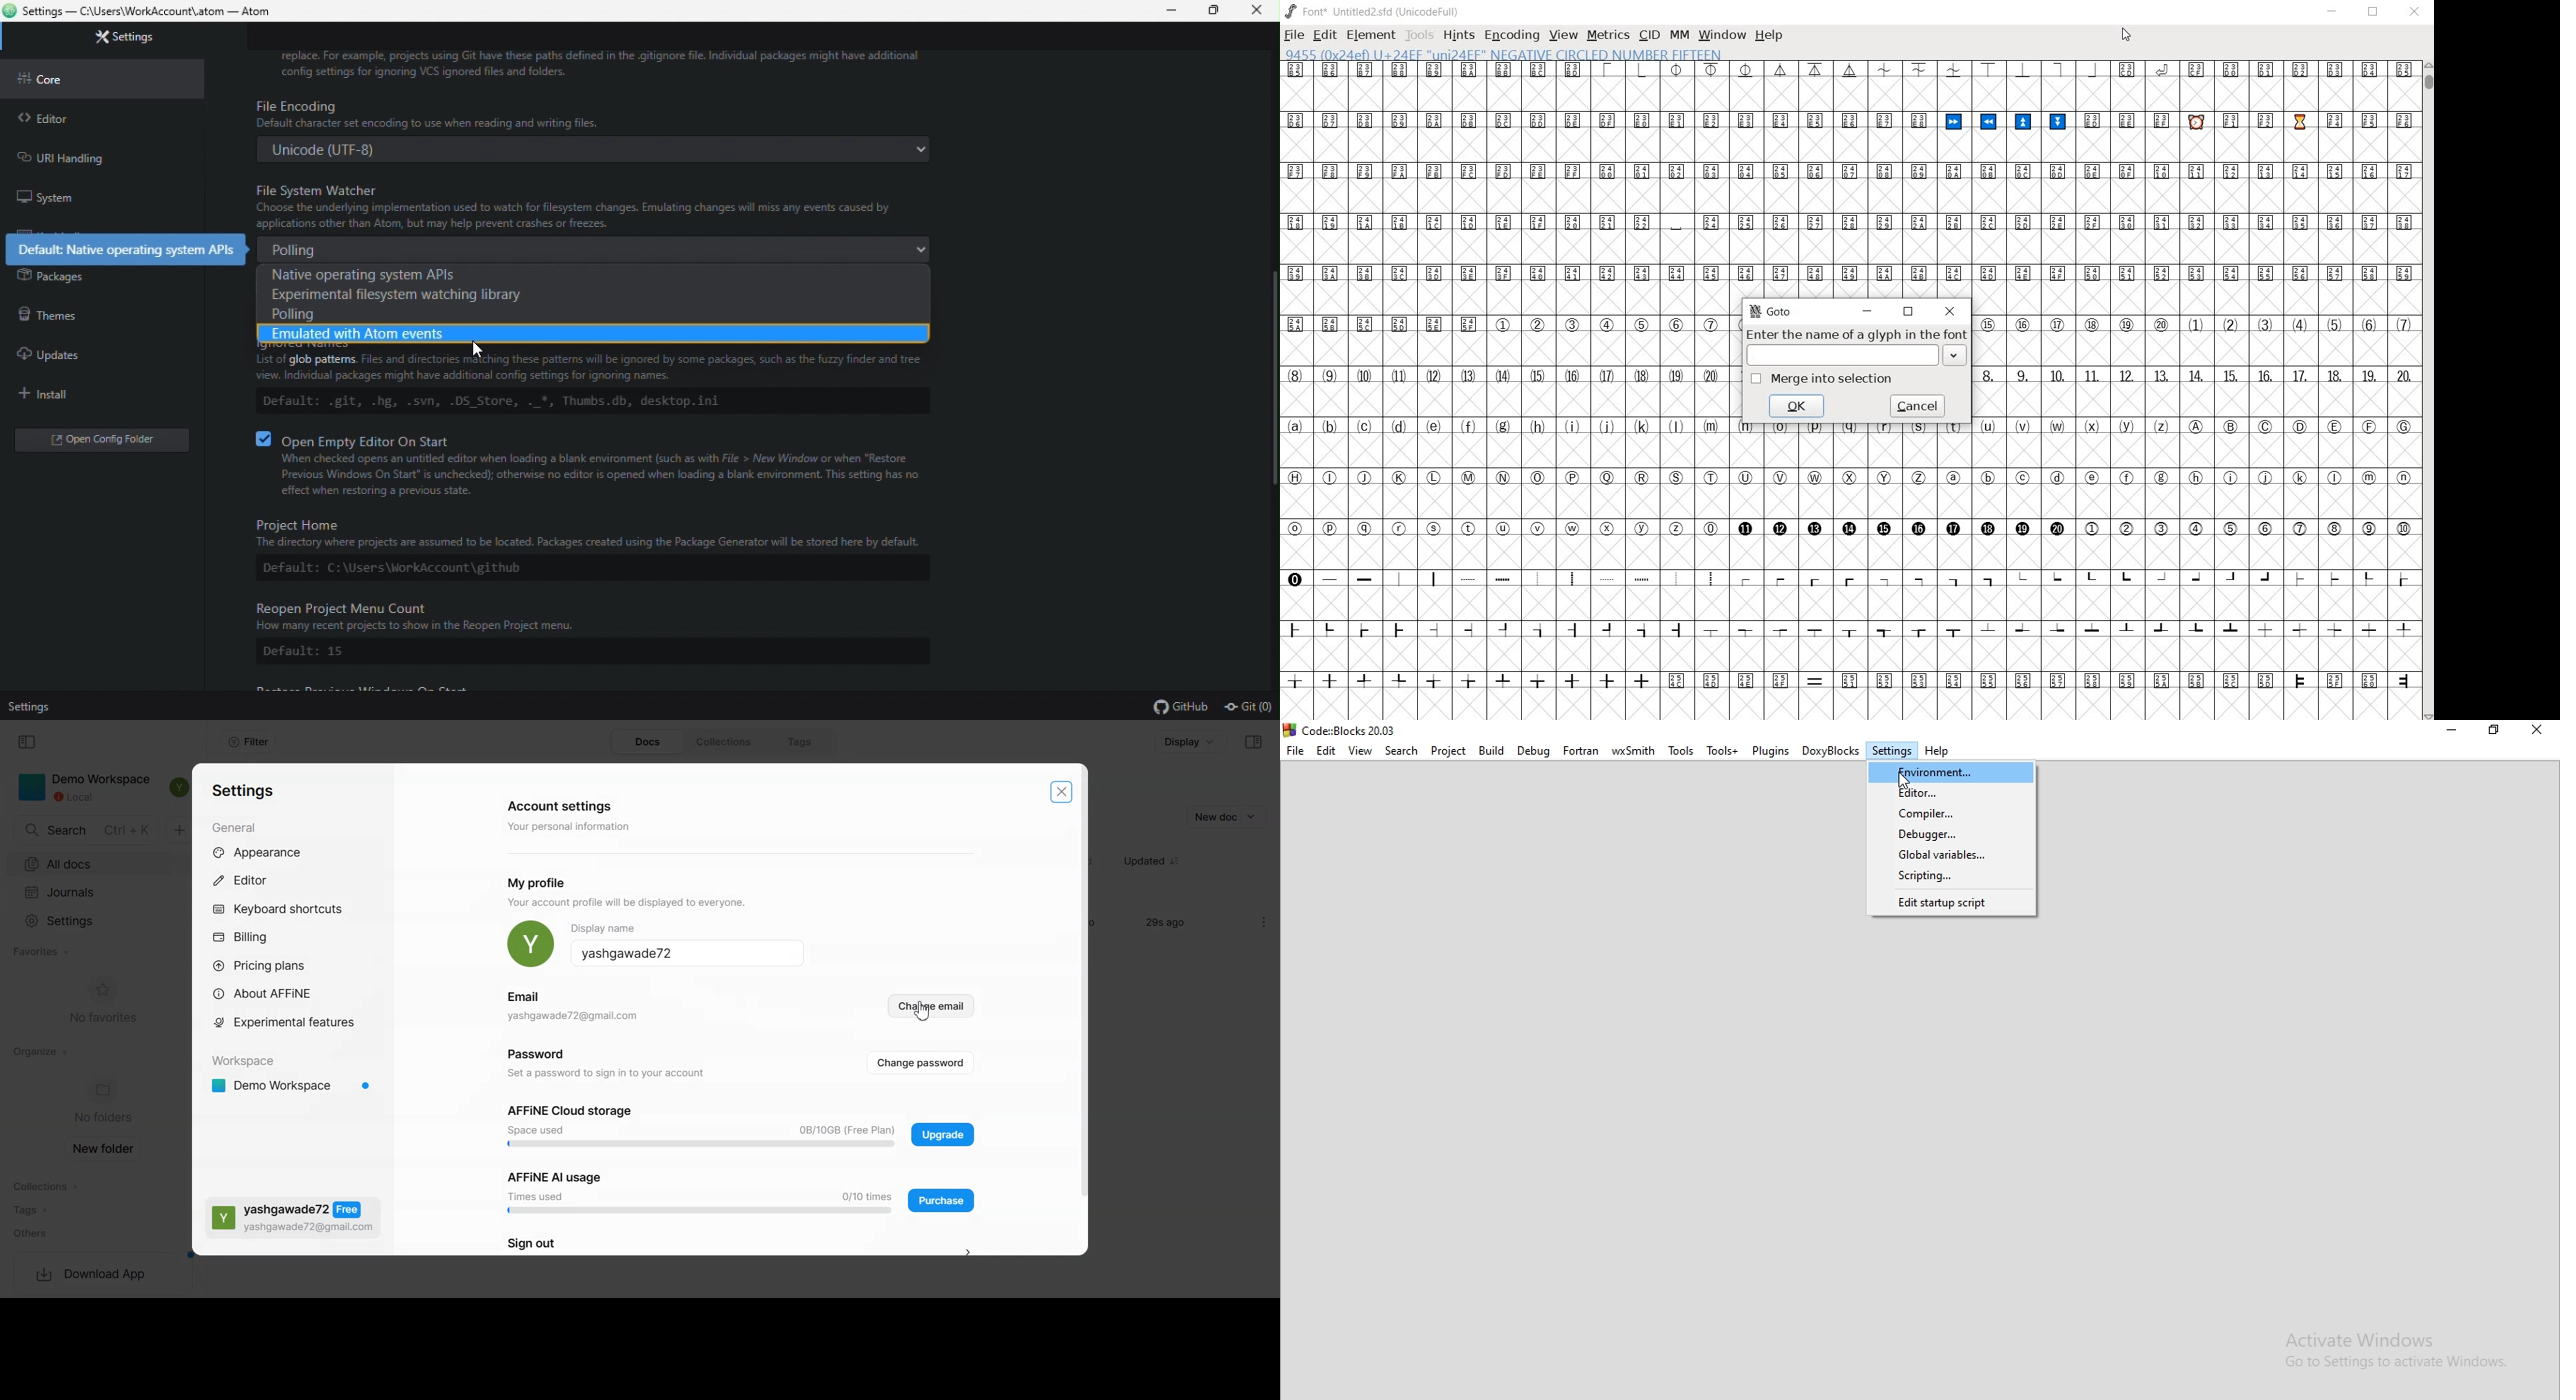  What do you see at coordinates (1721, 34) in the screenshot?
I see `WINDOW` at bounding box center [1721, 34].